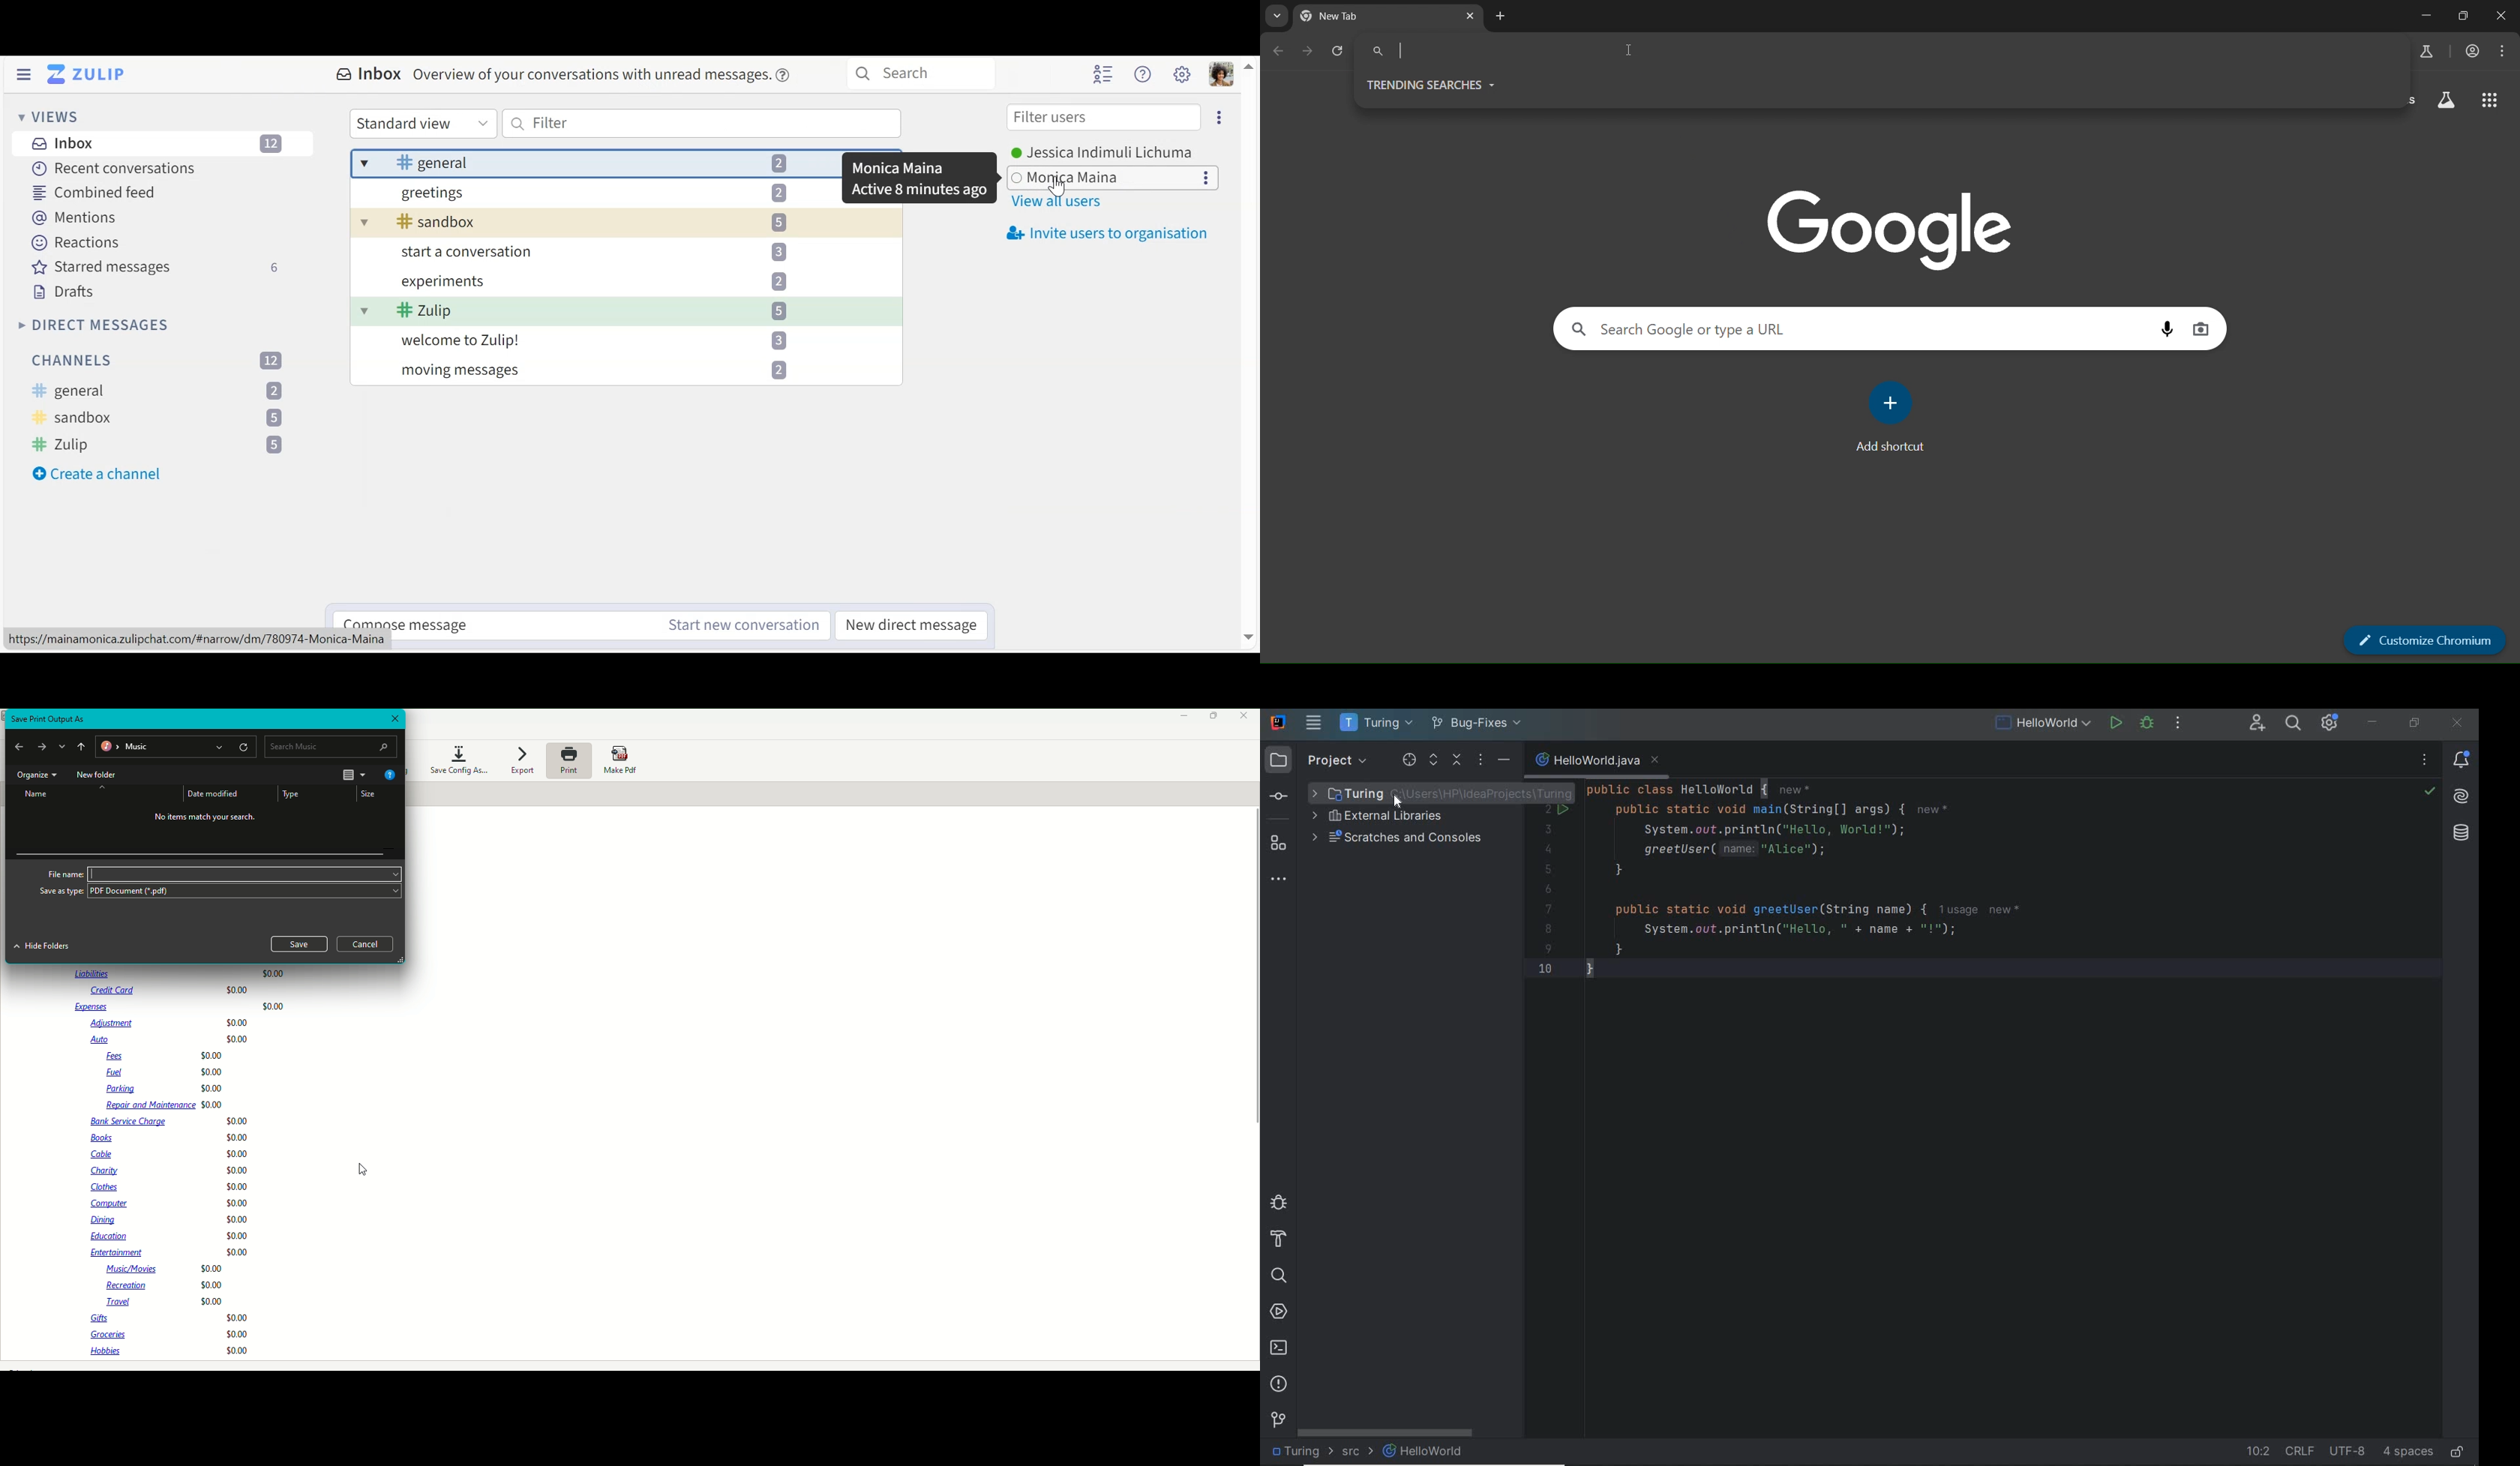 The width and height of the screenshot is (2520, 1484). I want to click on Save, so click(300, 944).